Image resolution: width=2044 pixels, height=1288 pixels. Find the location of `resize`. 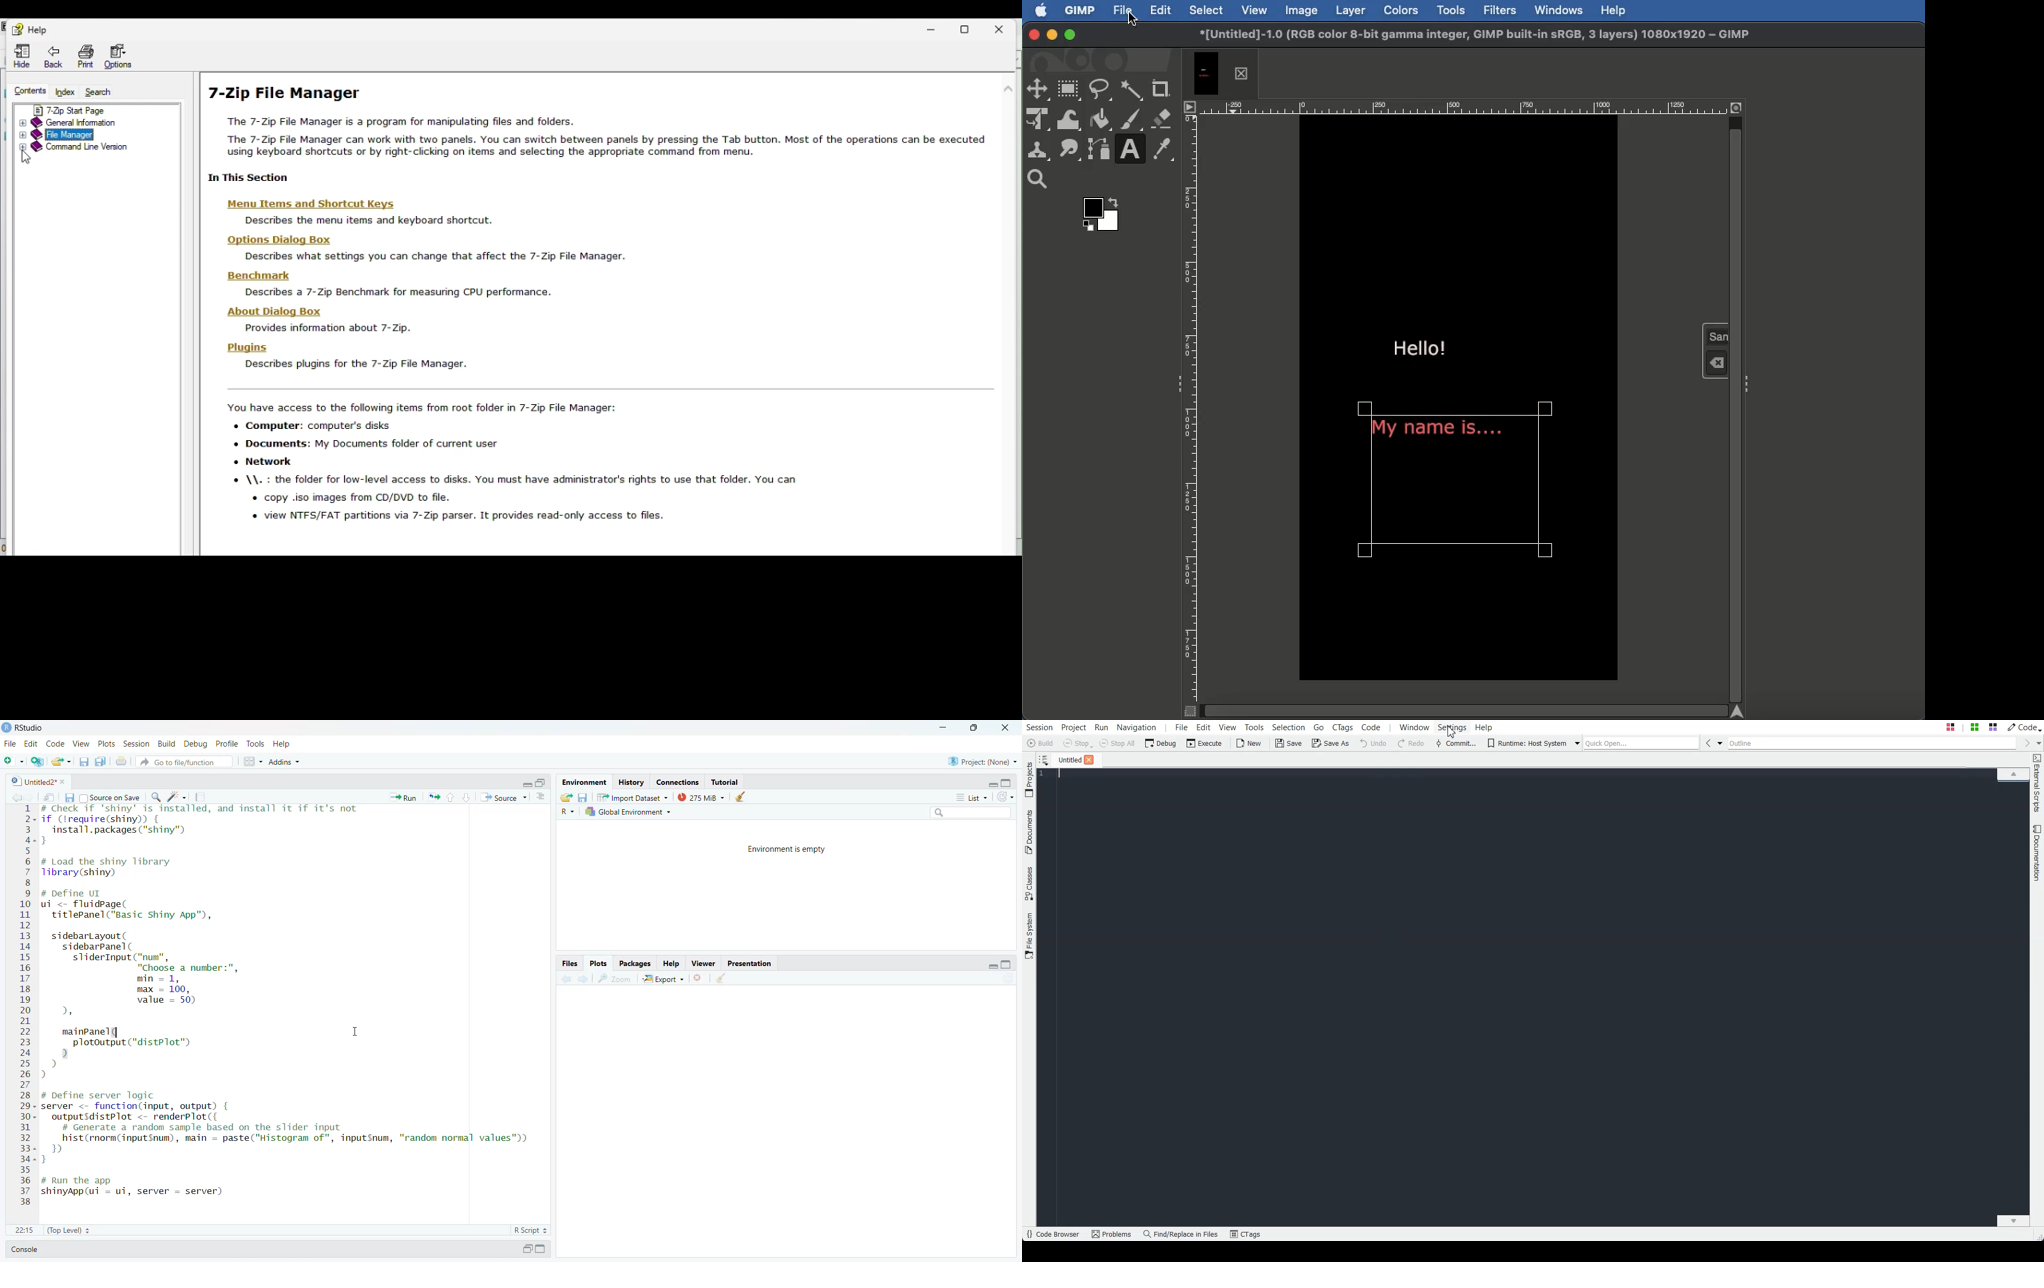

resize is located at coordinates (527, 1250).